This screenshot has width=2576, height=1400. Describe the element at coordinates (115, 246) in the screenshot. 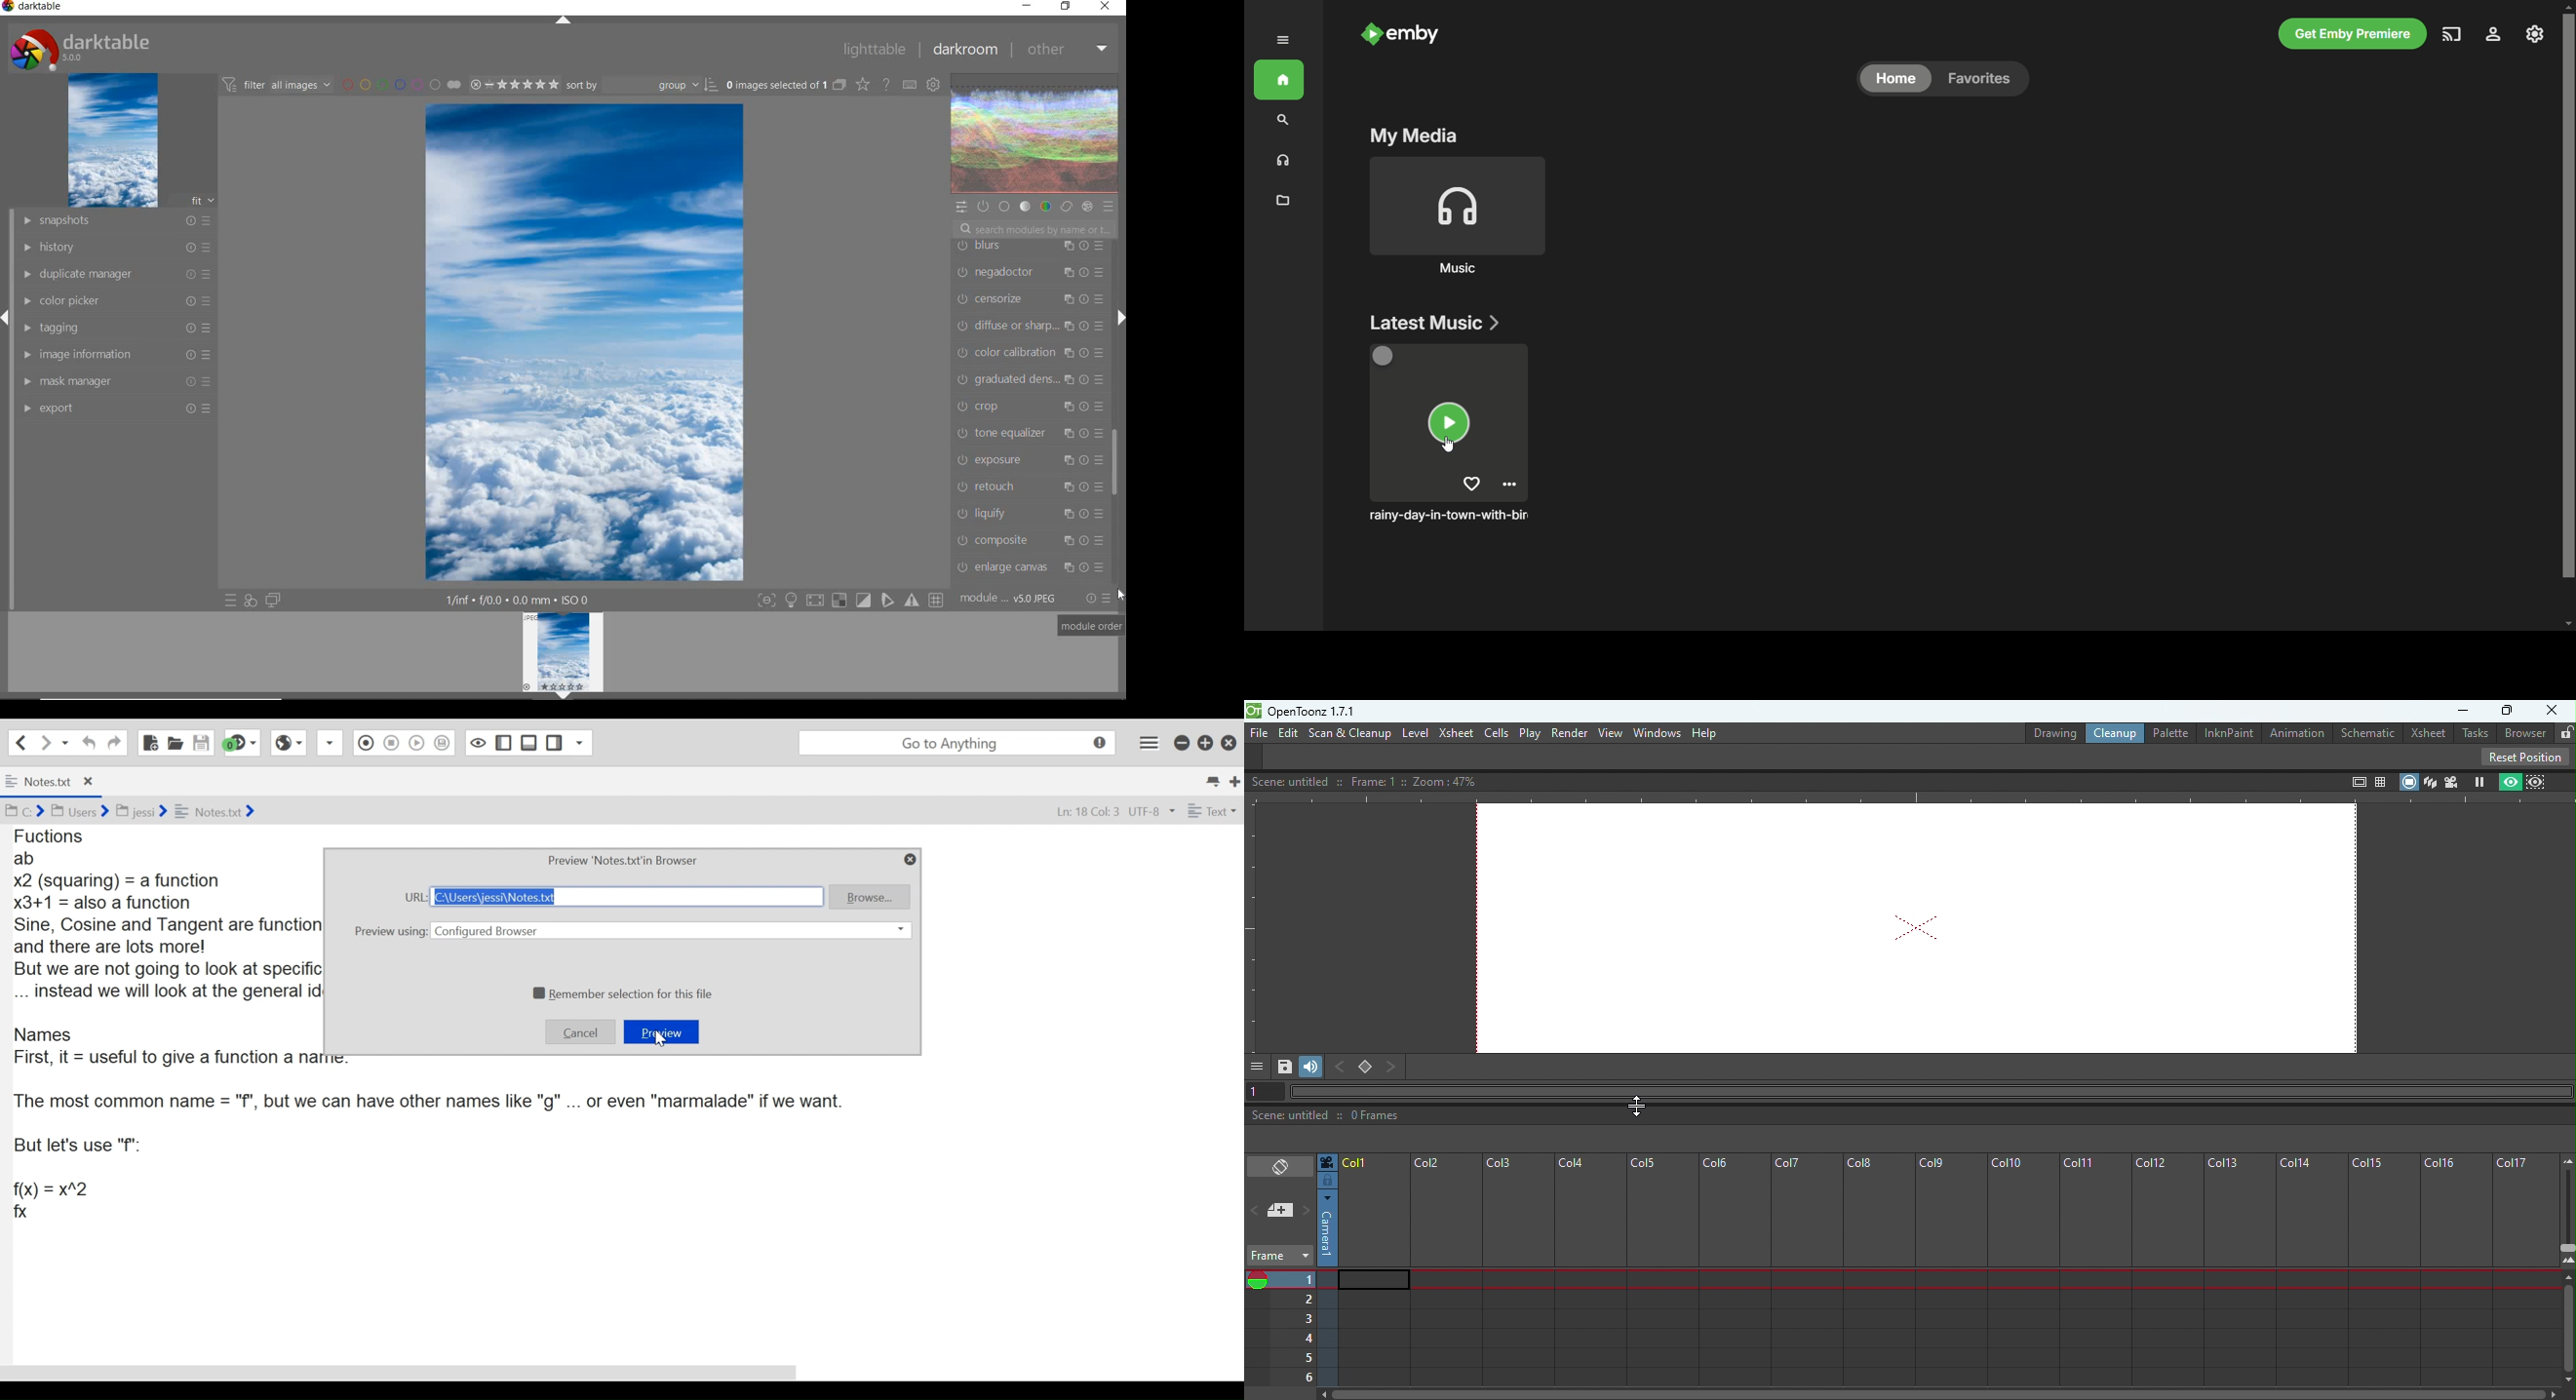

I see `HISTORY` at that location.